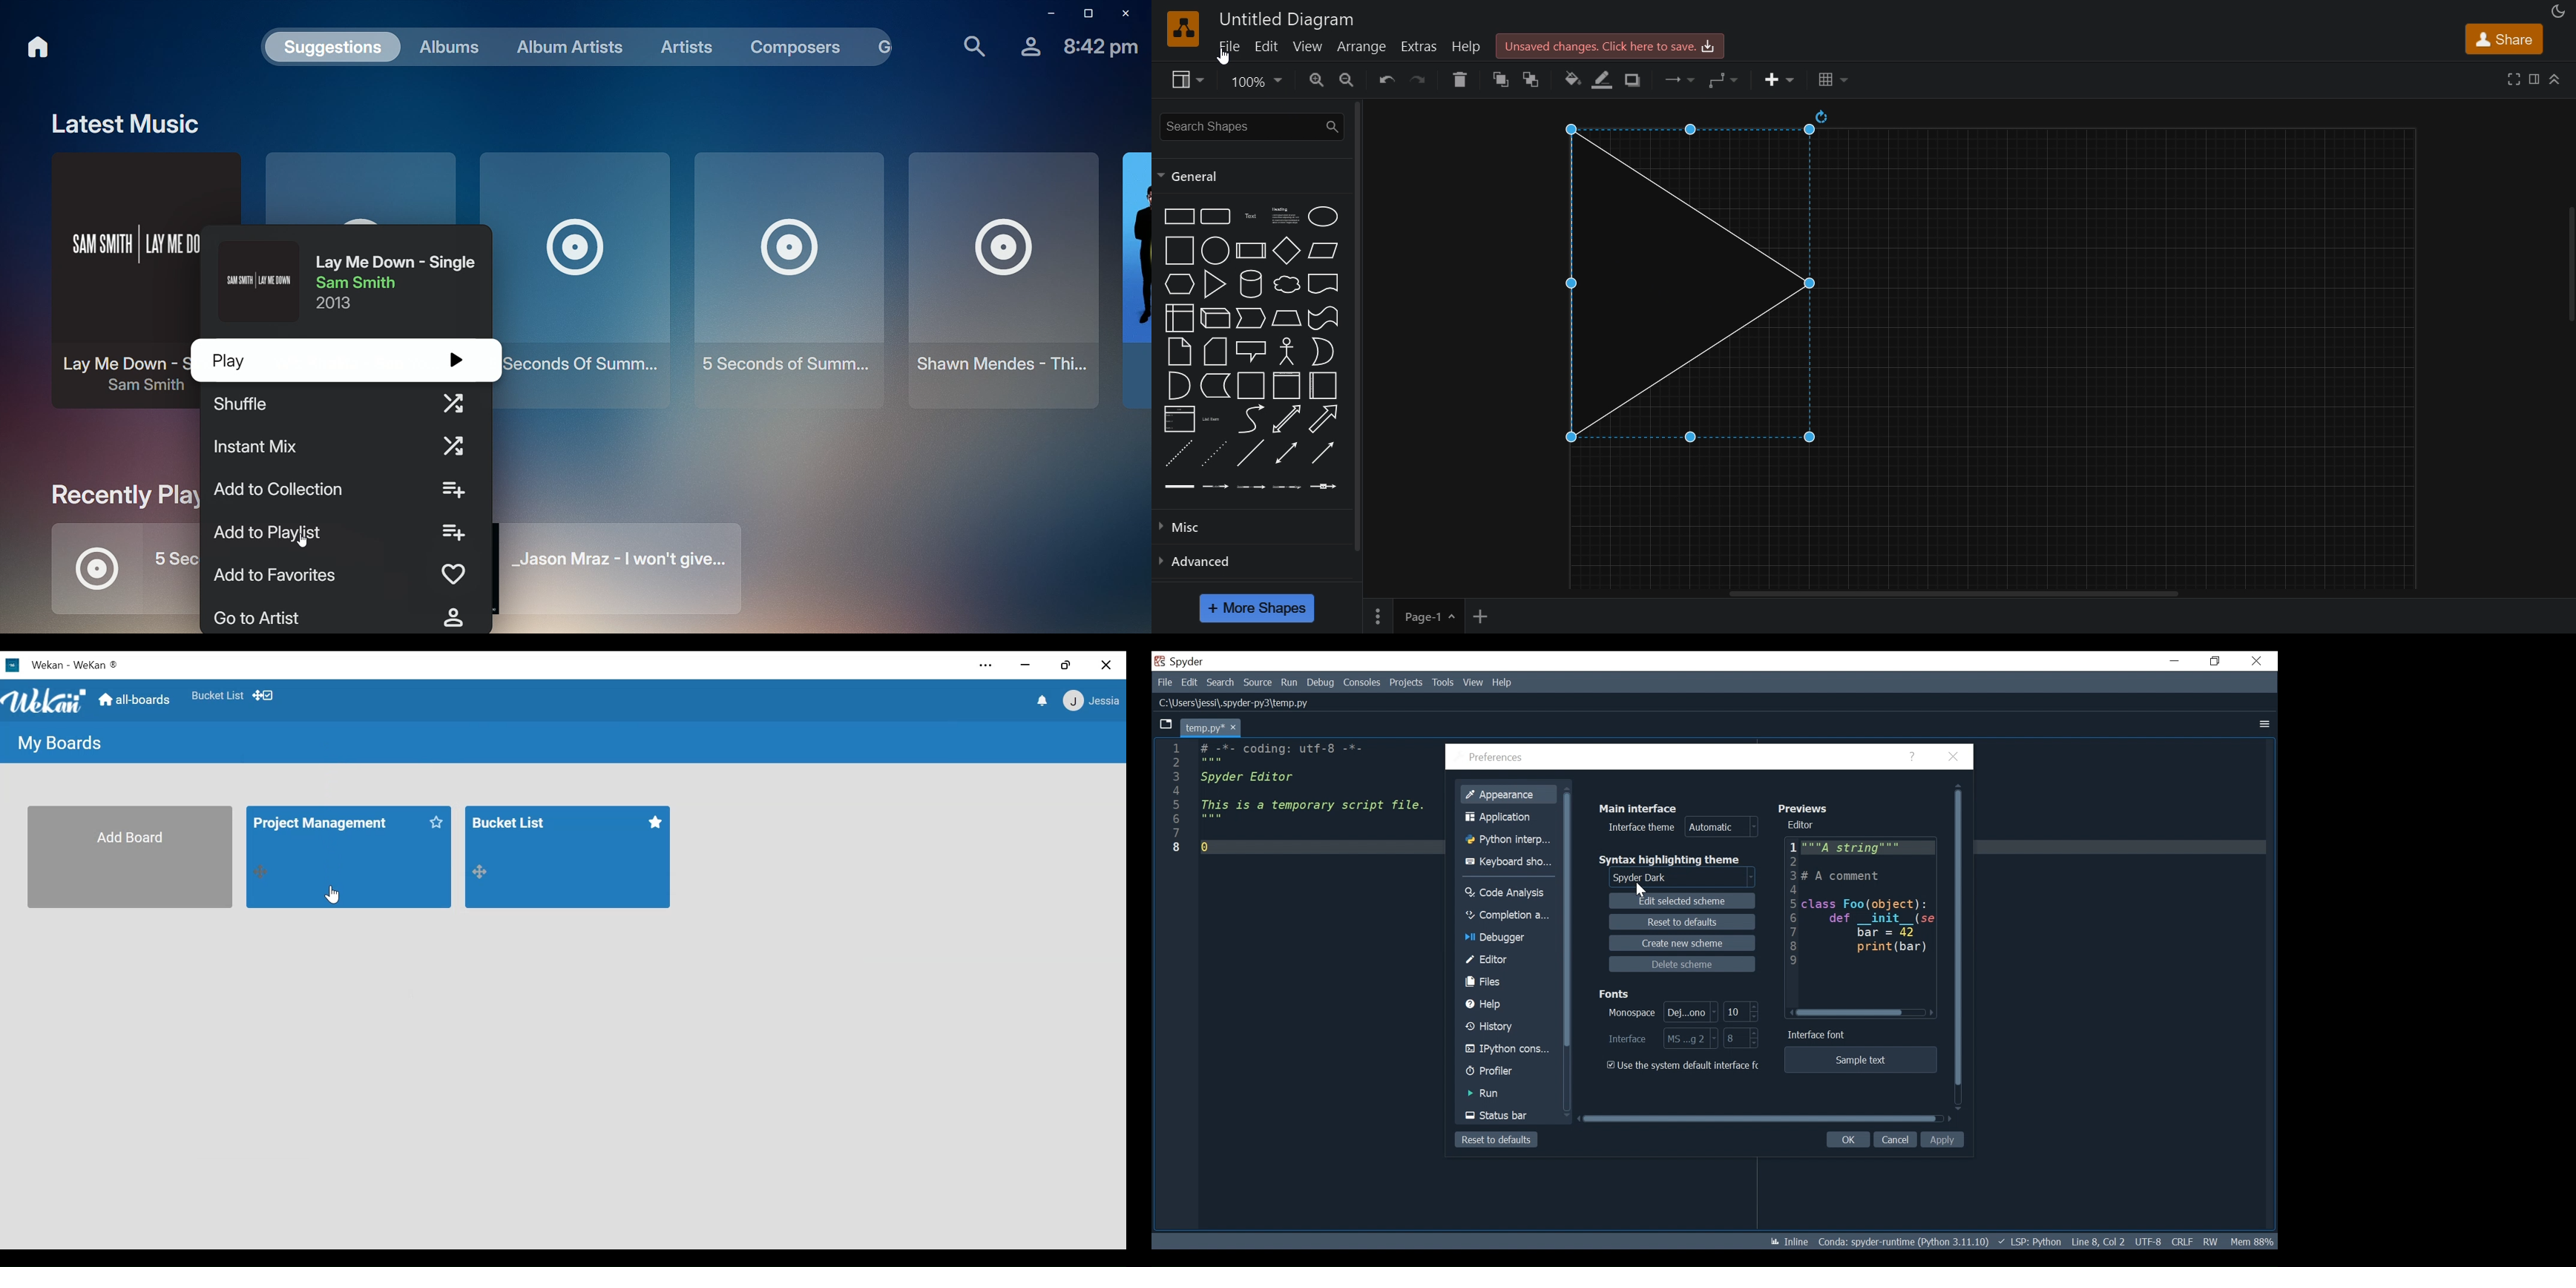 The image size is (2576, 1288). What do you see at coordinates (1193, 176) in the screenshot?
I see `general` at bounding box center [1193, 176].